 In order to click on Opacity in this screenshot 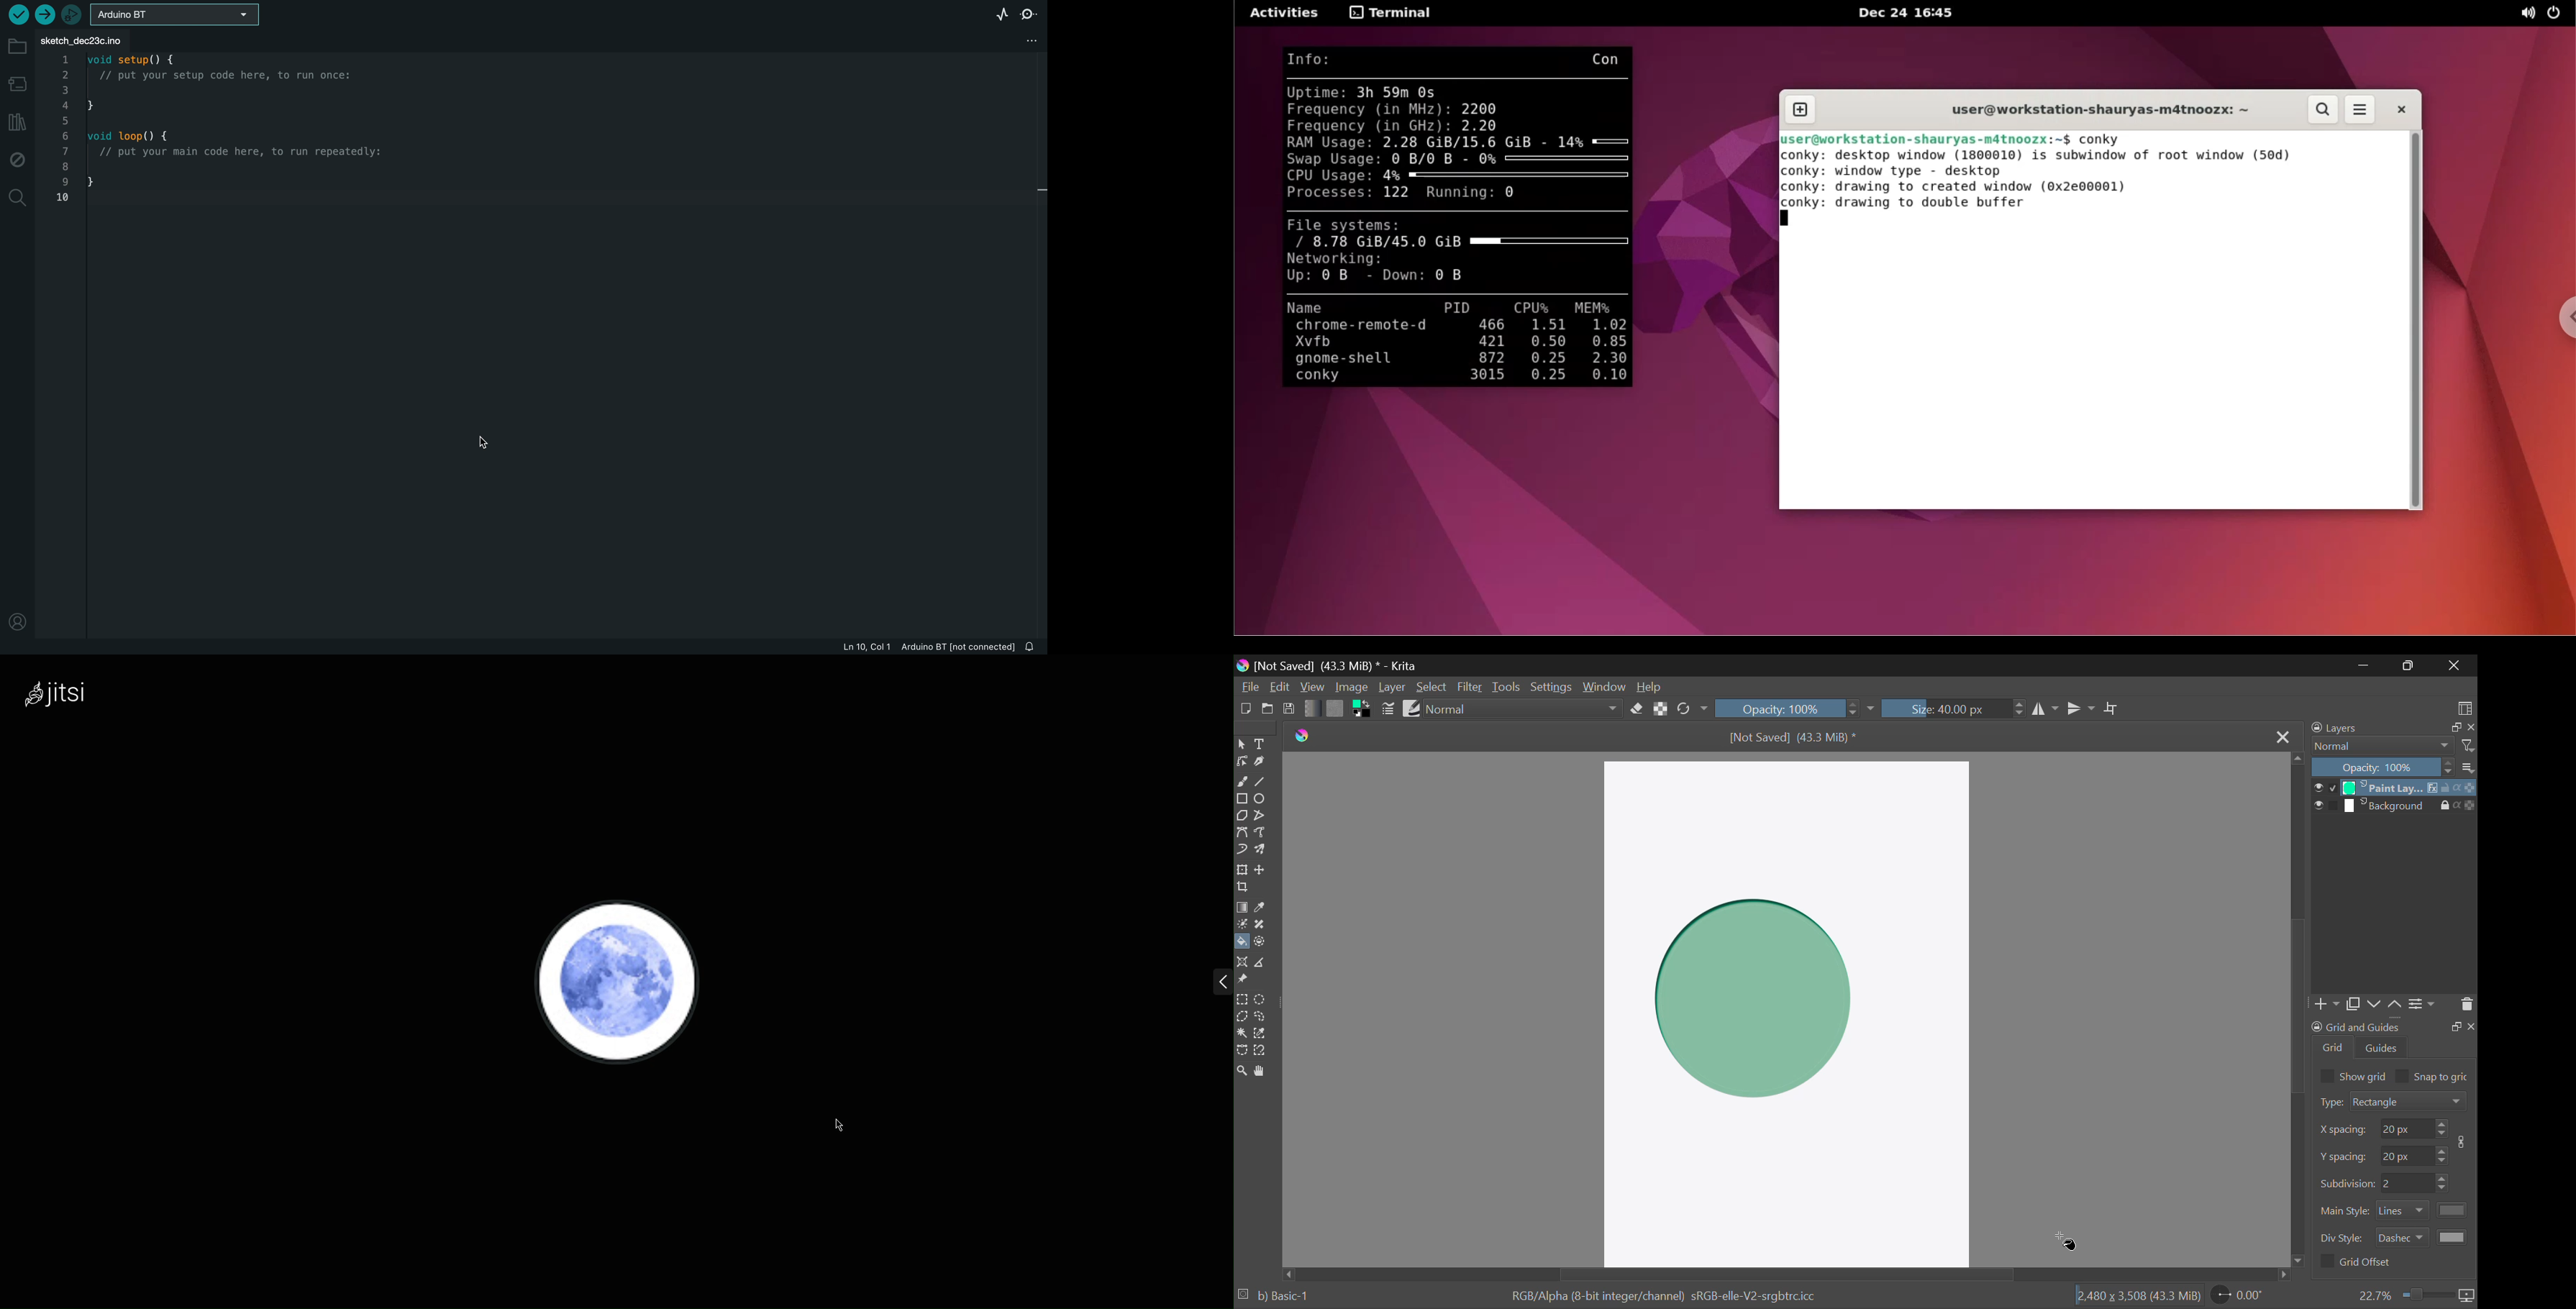, I will do `click(1796, 708)`.